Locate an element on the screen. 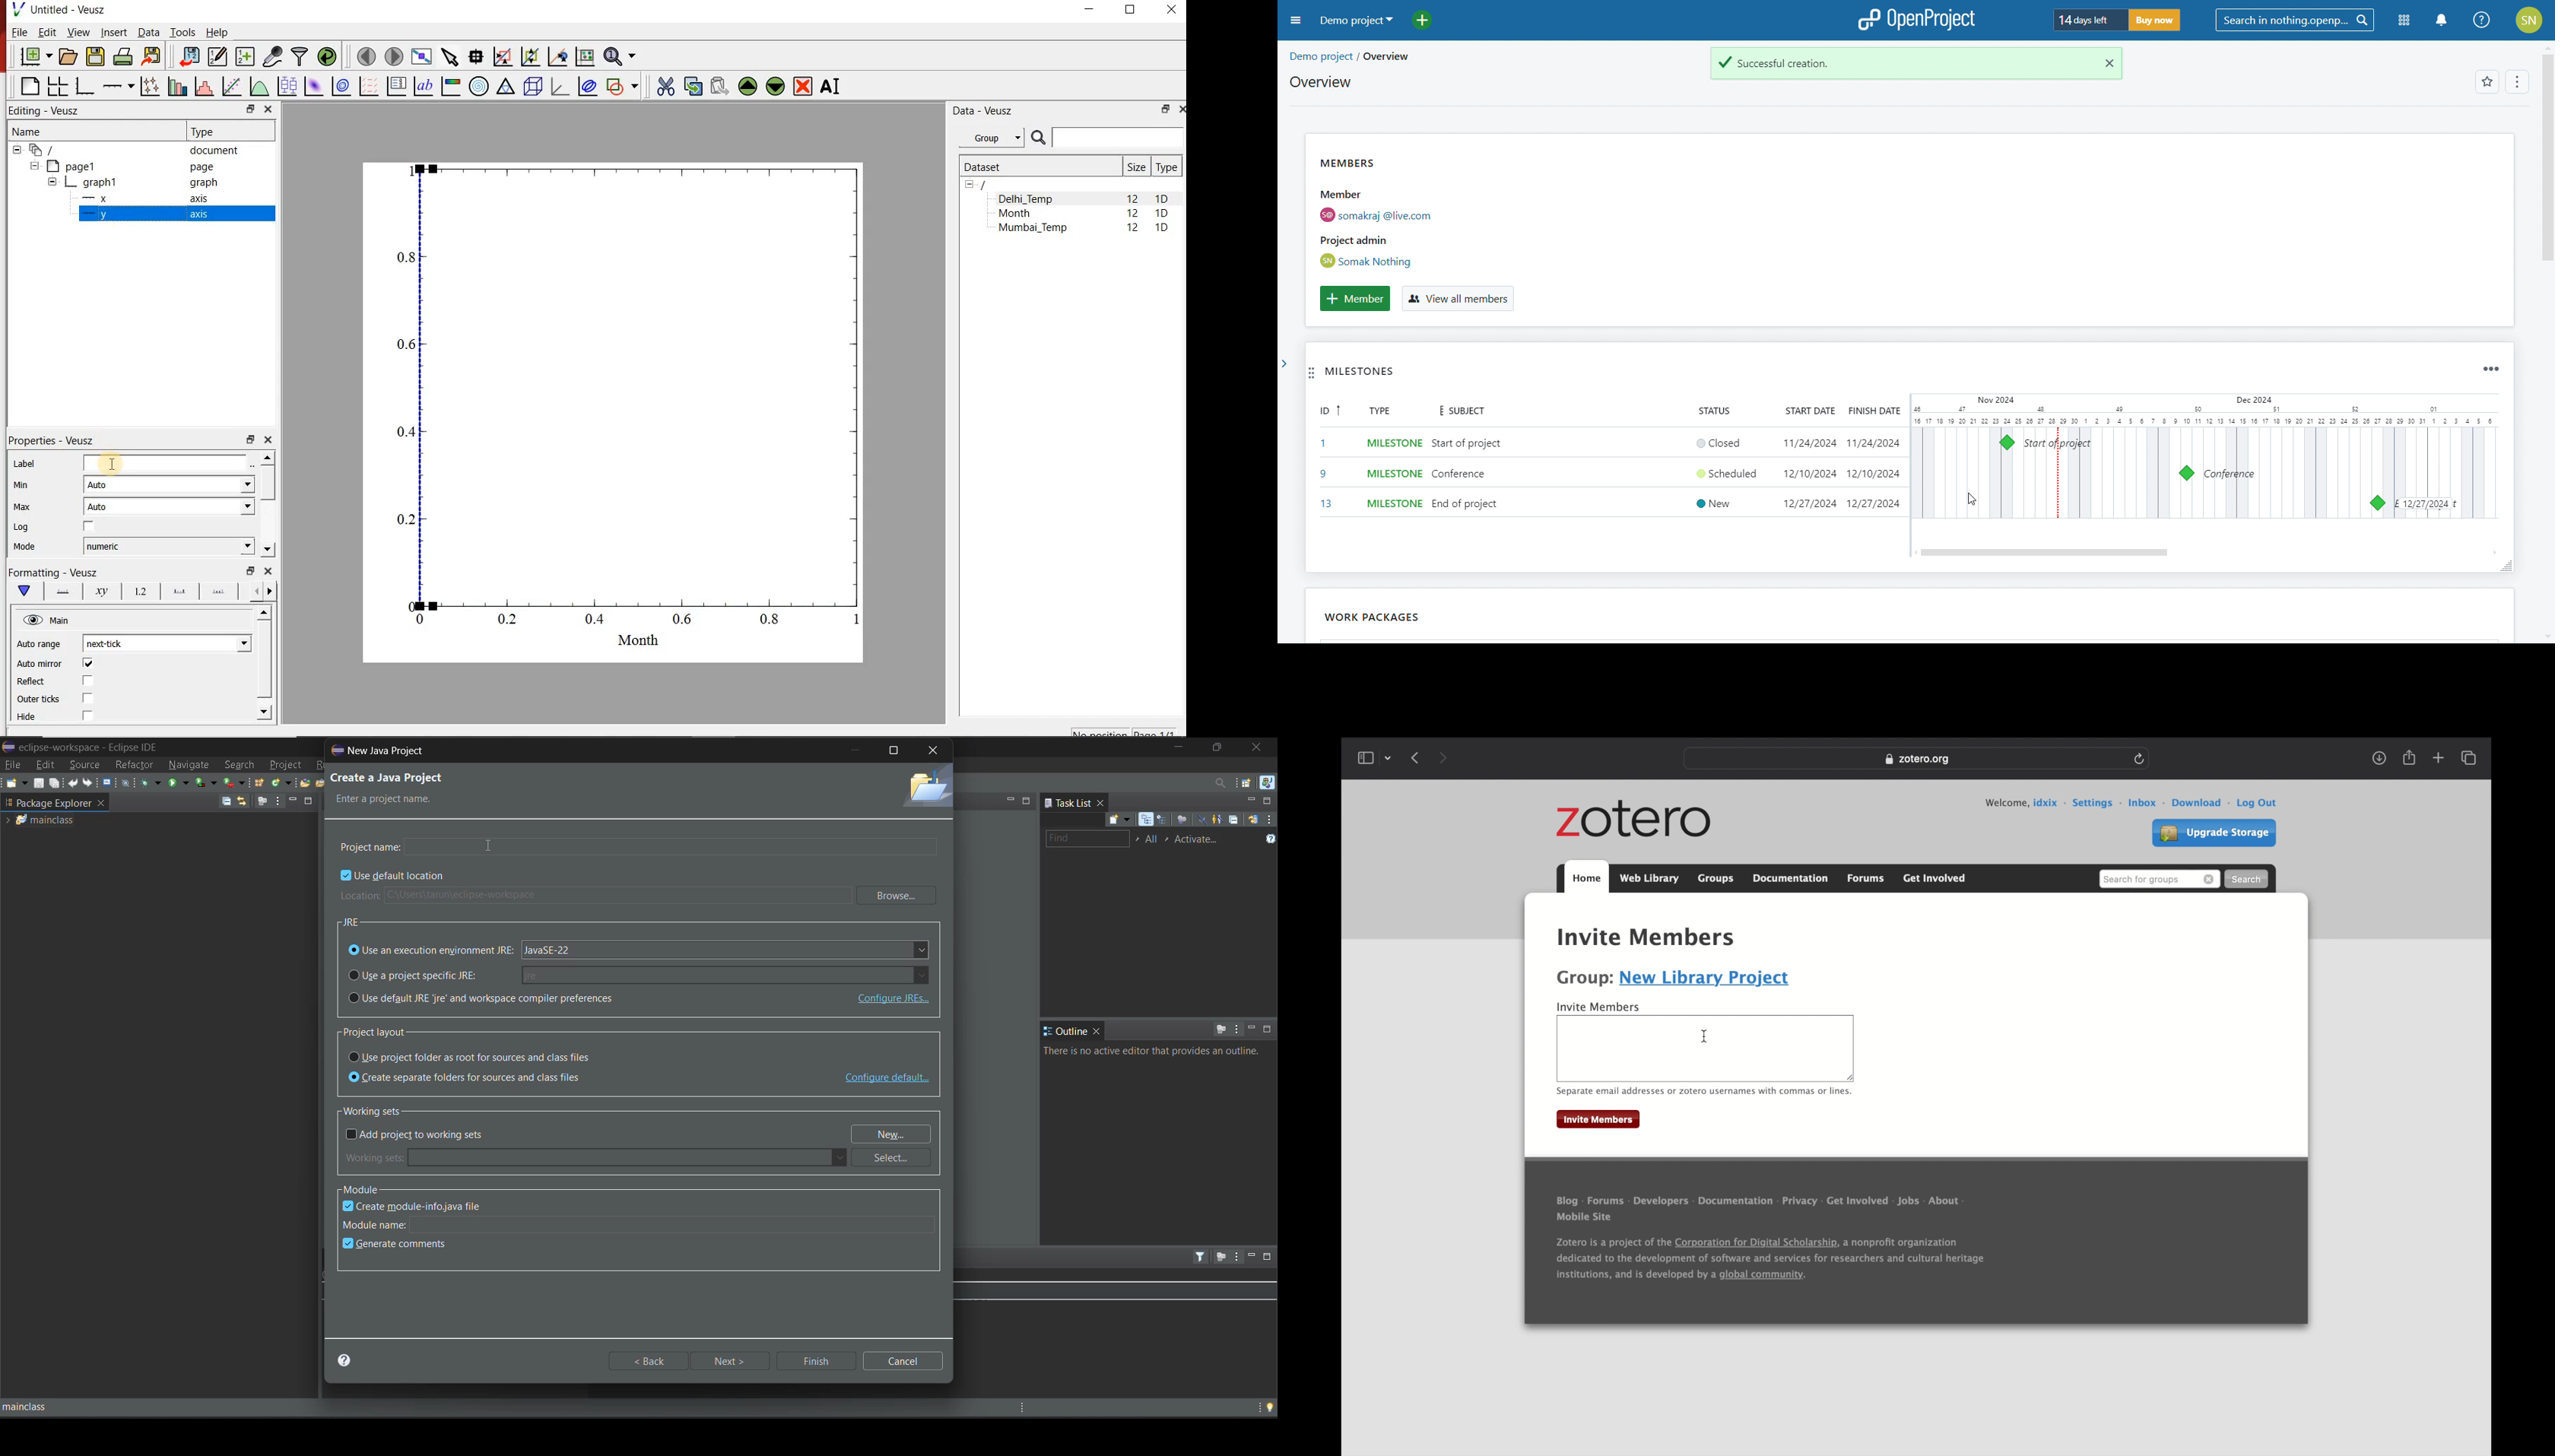  new java class is located at coordinates (283, 782).